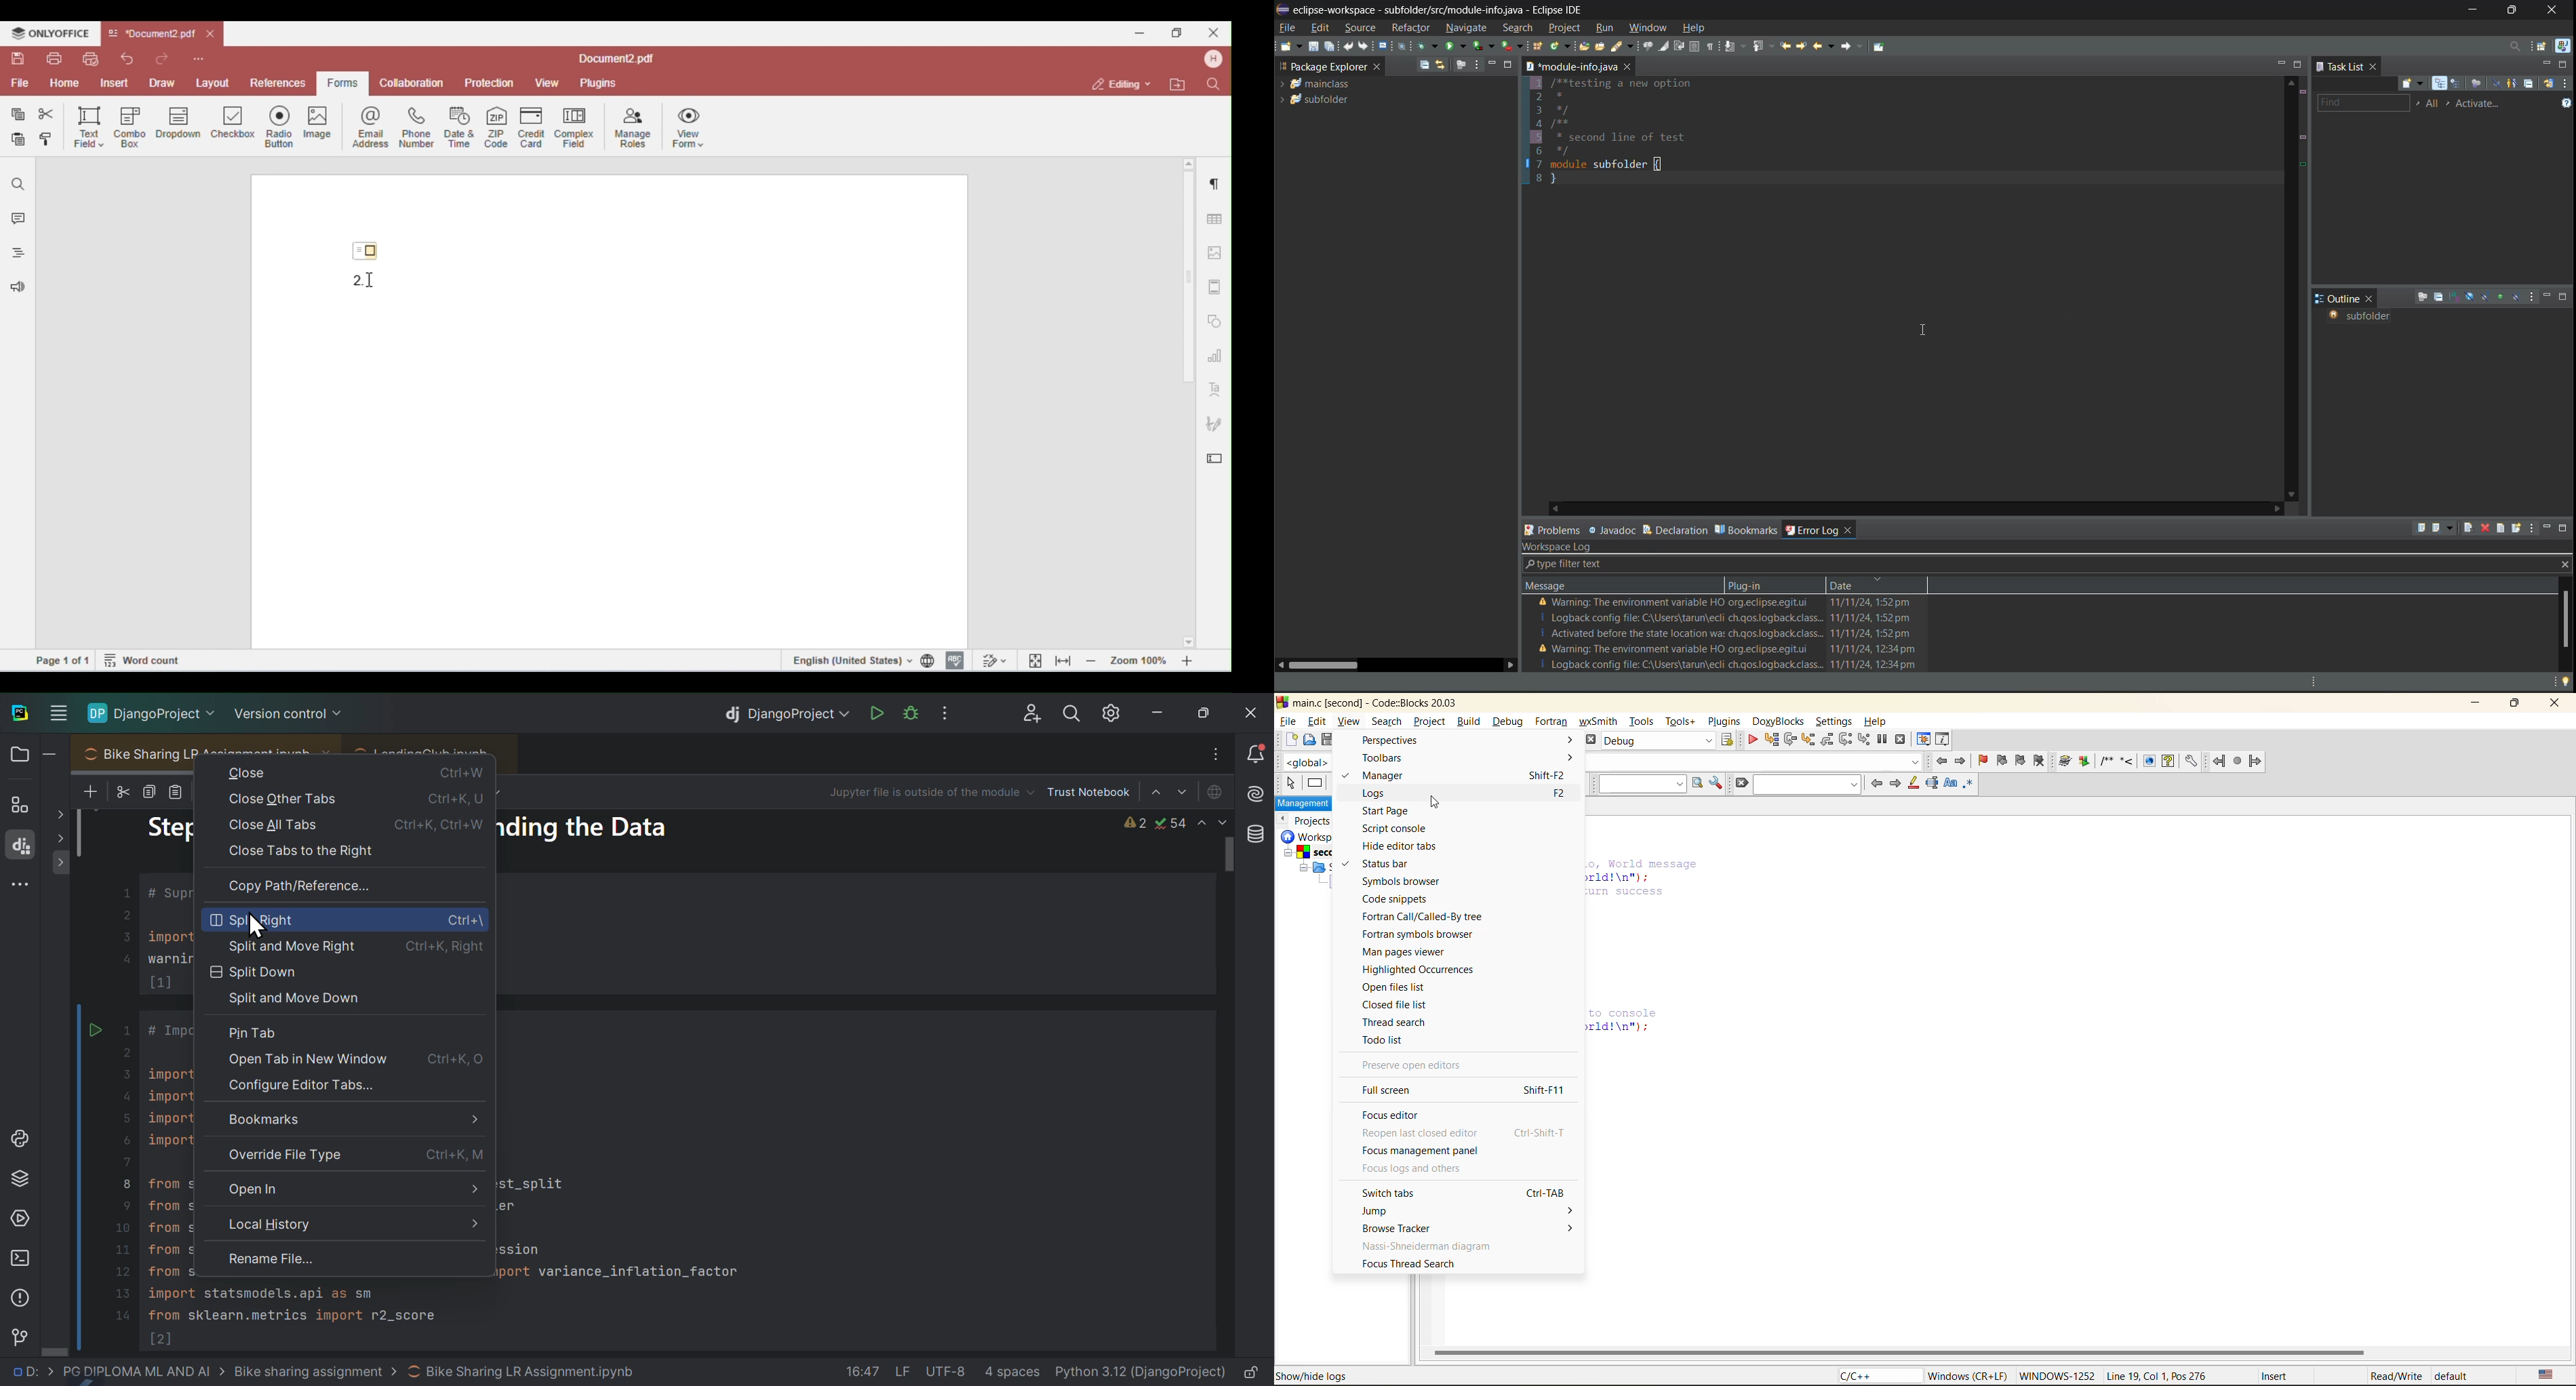 This screenshot has height=1400, width=2576. Describe the element at coordinates (1229, 856) in the screenshot. I see `scroll bar` at that location.